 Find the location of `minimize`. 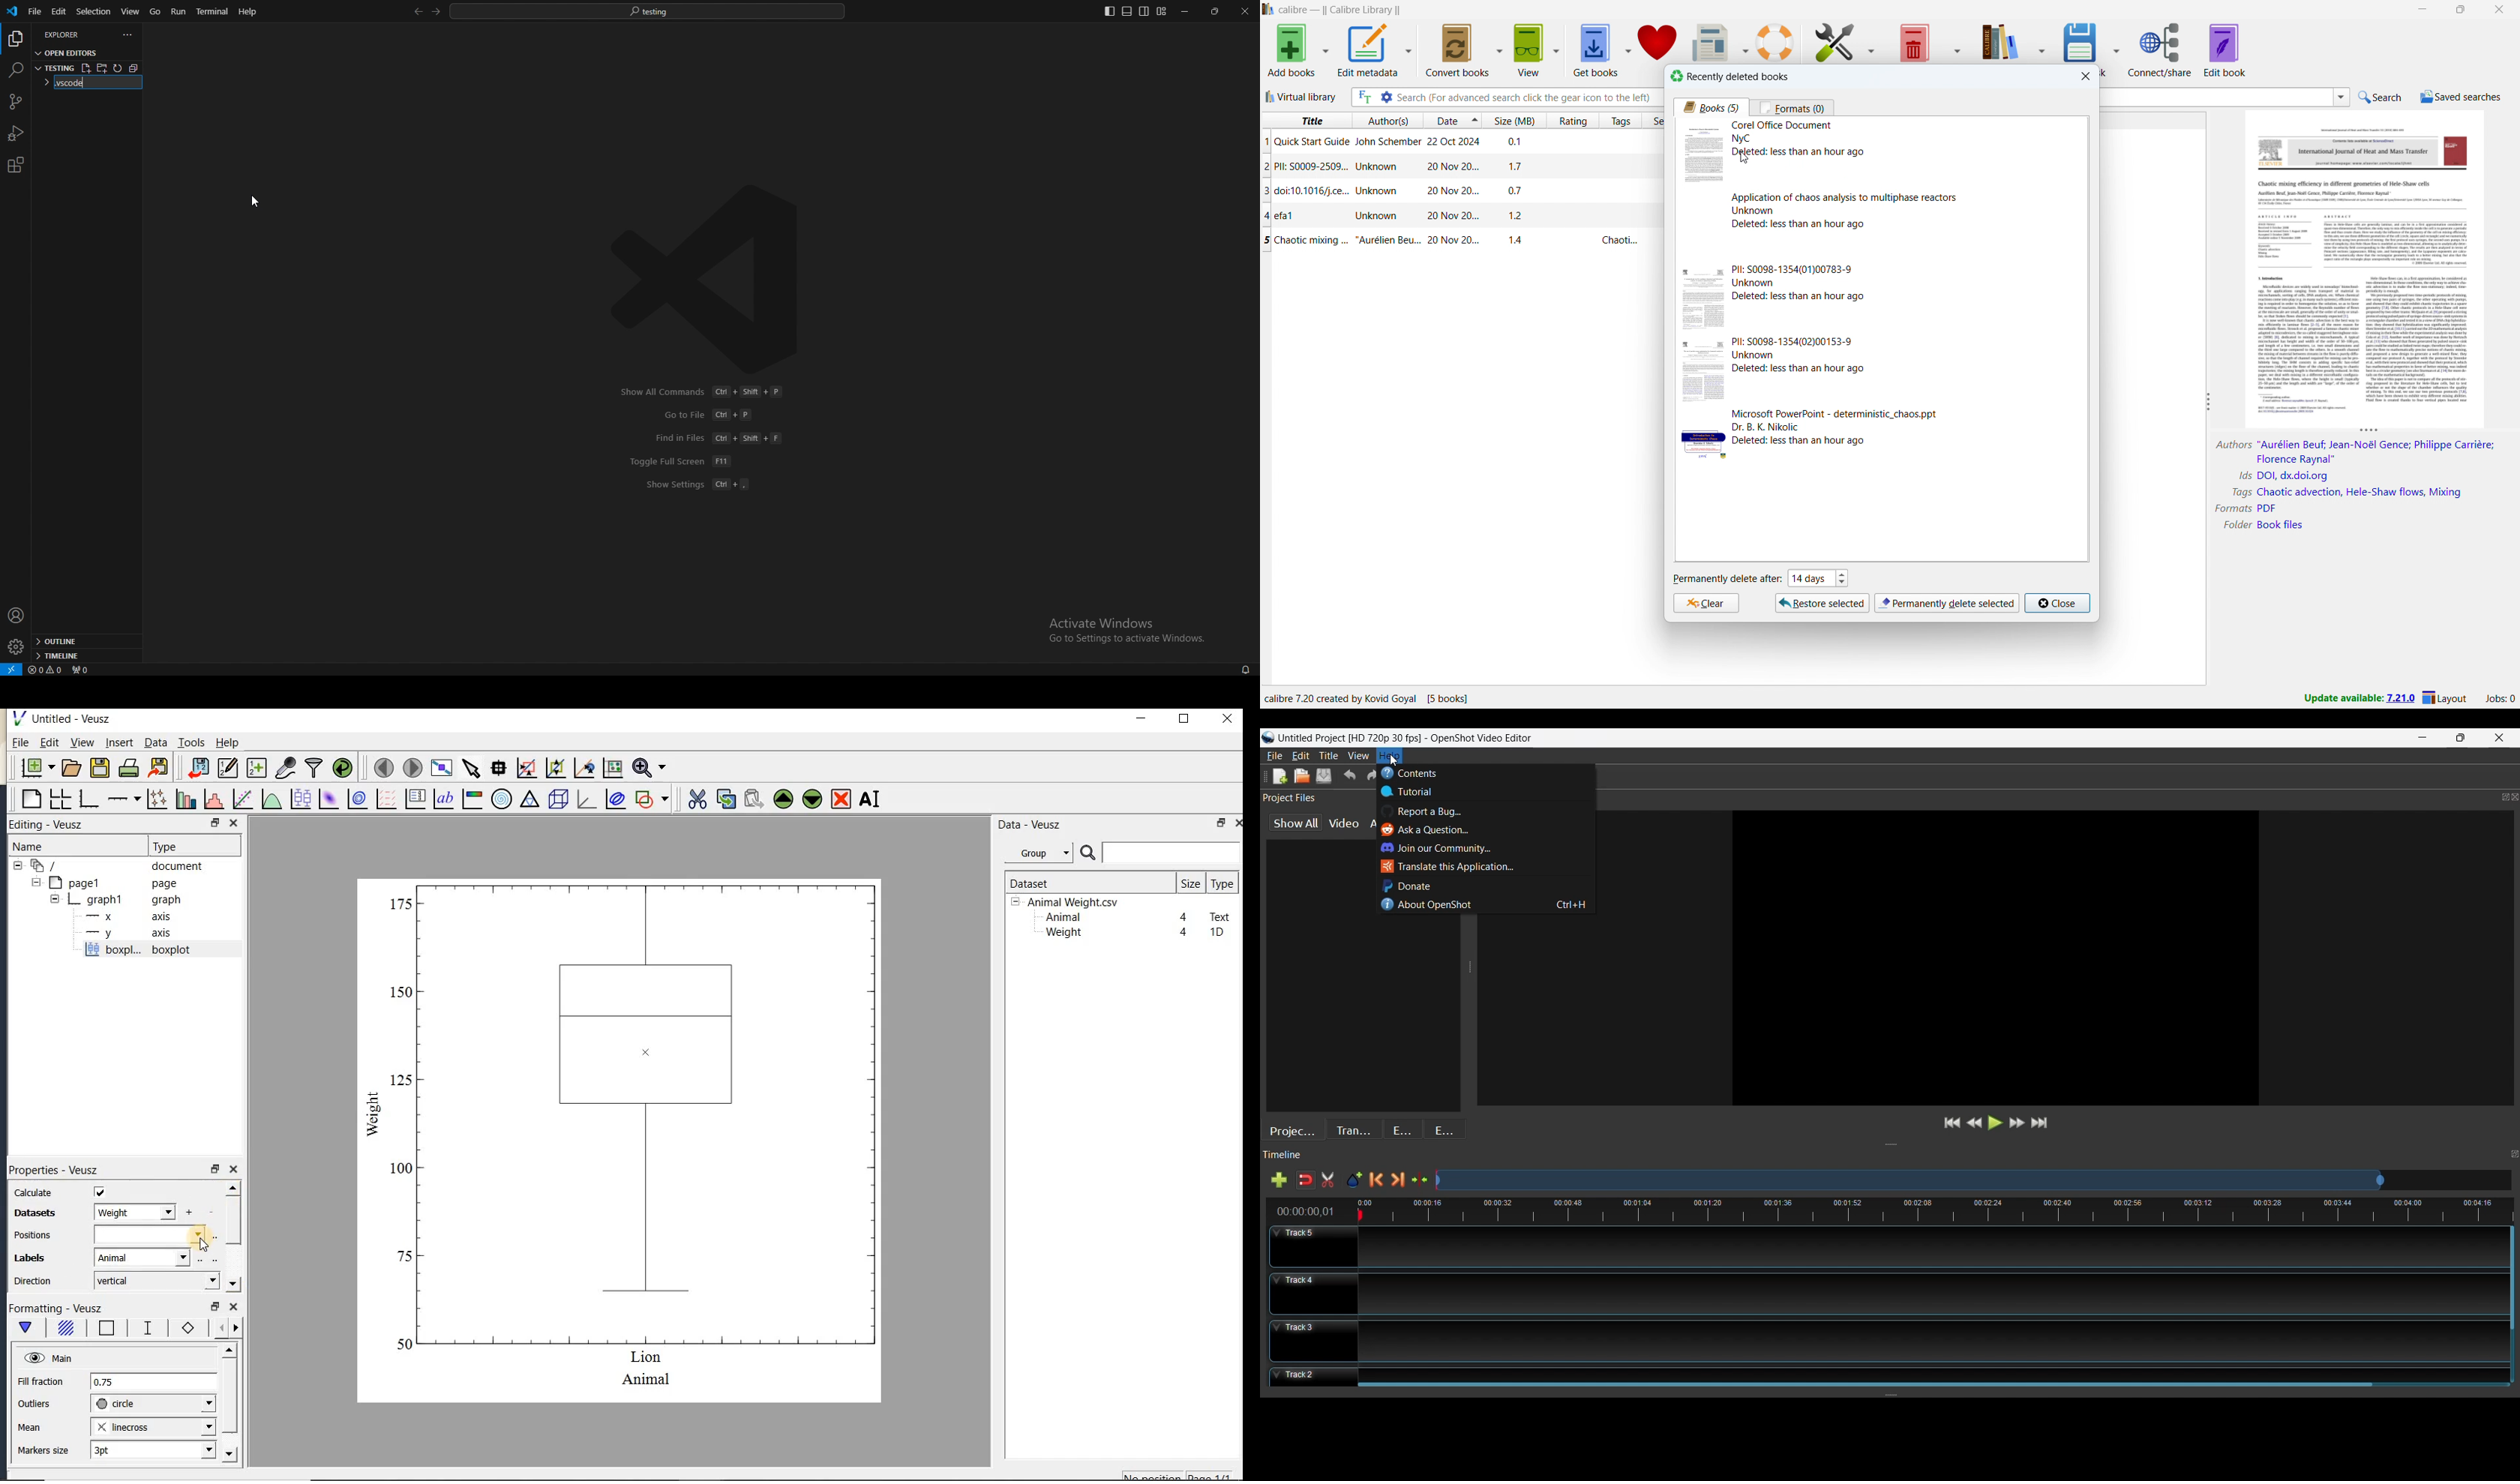

minimize is located at coordinates (2422, 738).